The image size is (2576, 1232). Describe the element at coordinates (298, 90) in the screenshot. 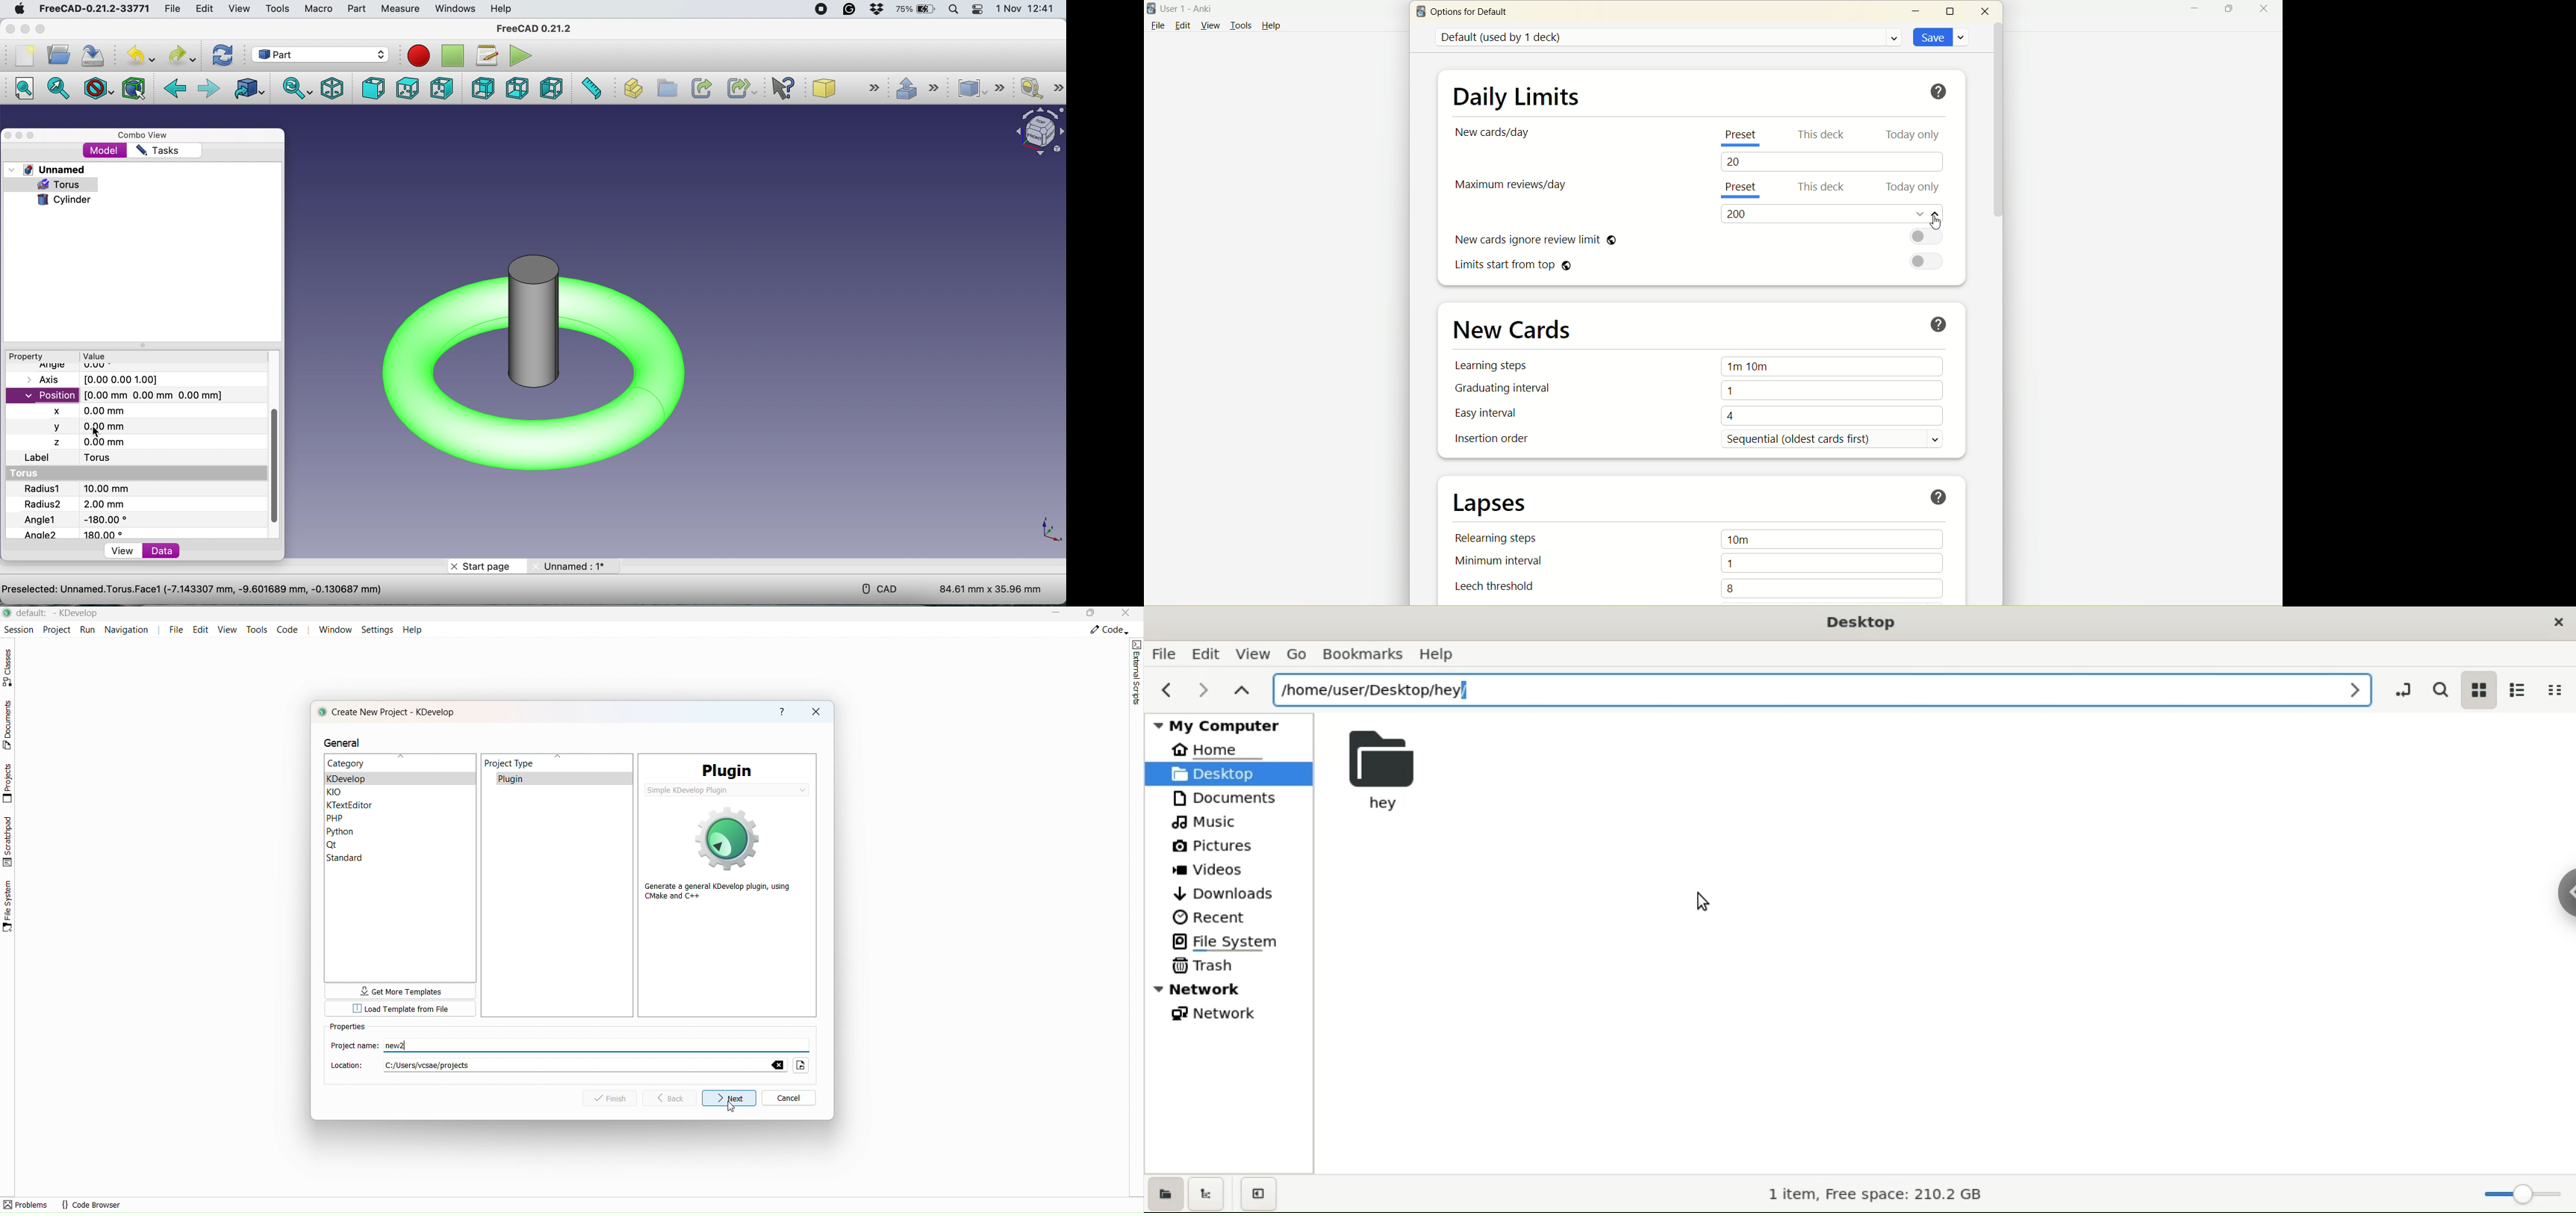

I see `sync view` at that location.